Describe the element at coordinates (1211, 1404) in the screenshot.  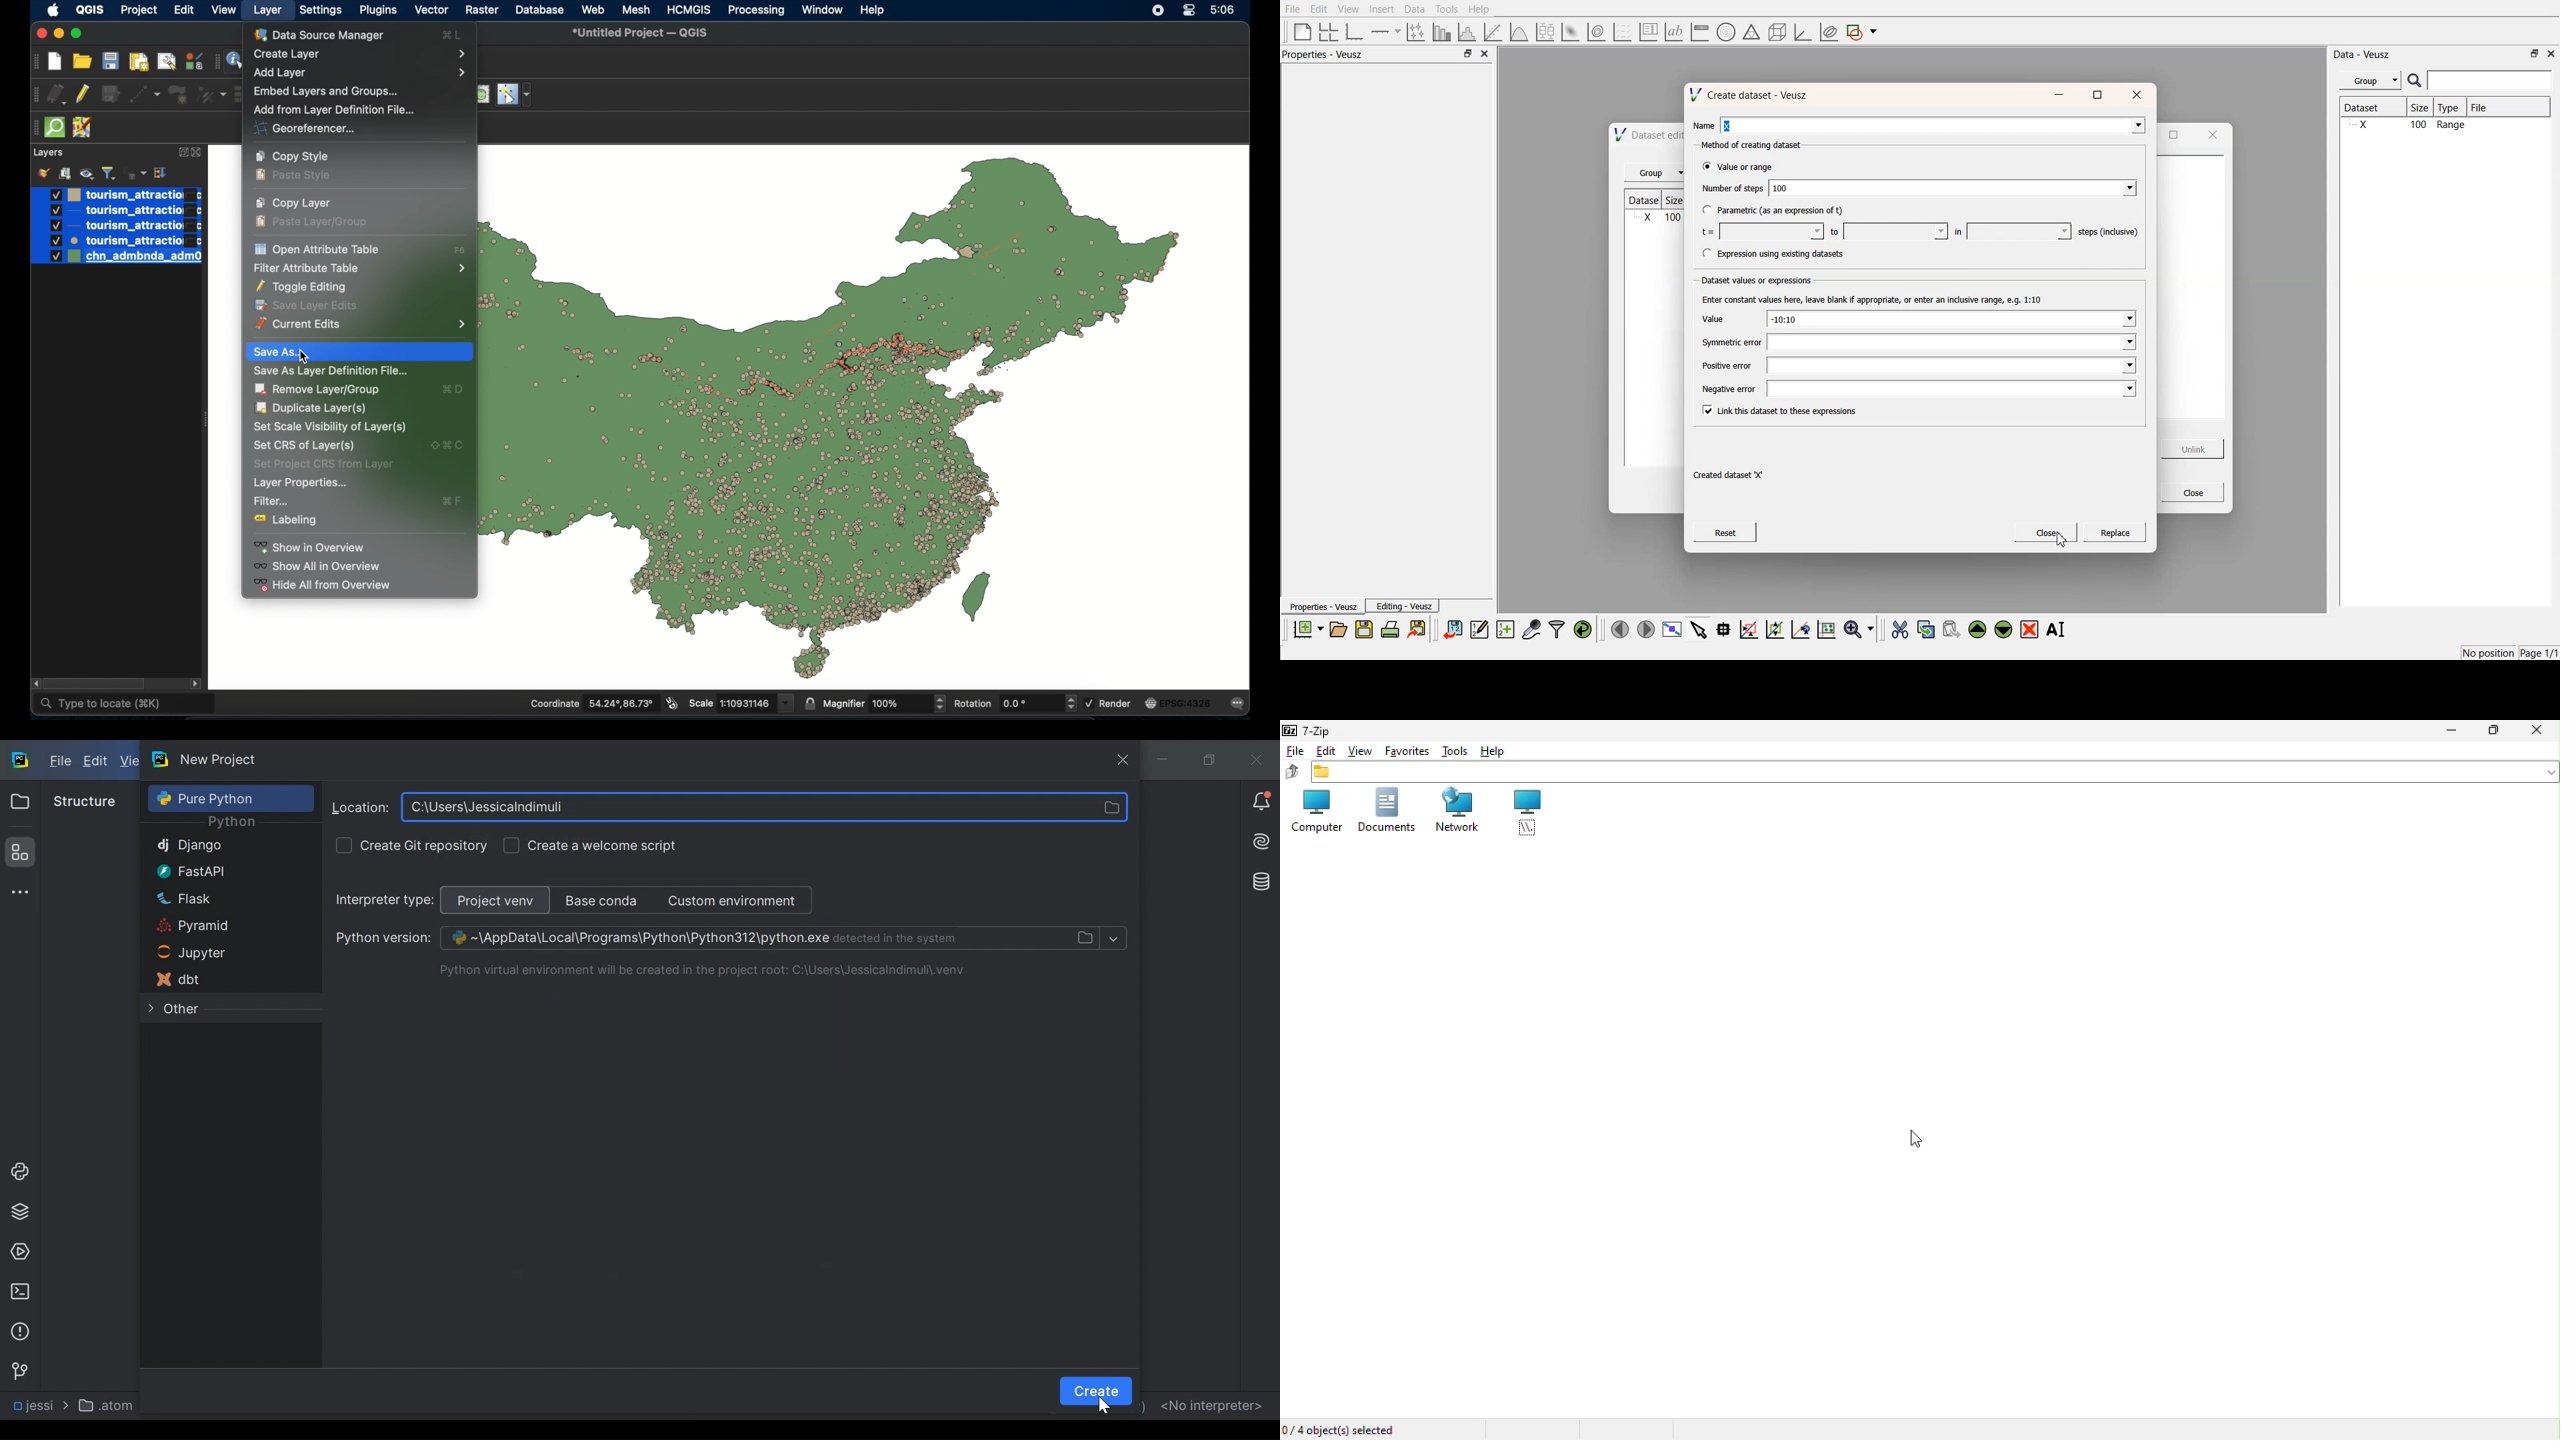
I see `<No interpreter>` at that location.